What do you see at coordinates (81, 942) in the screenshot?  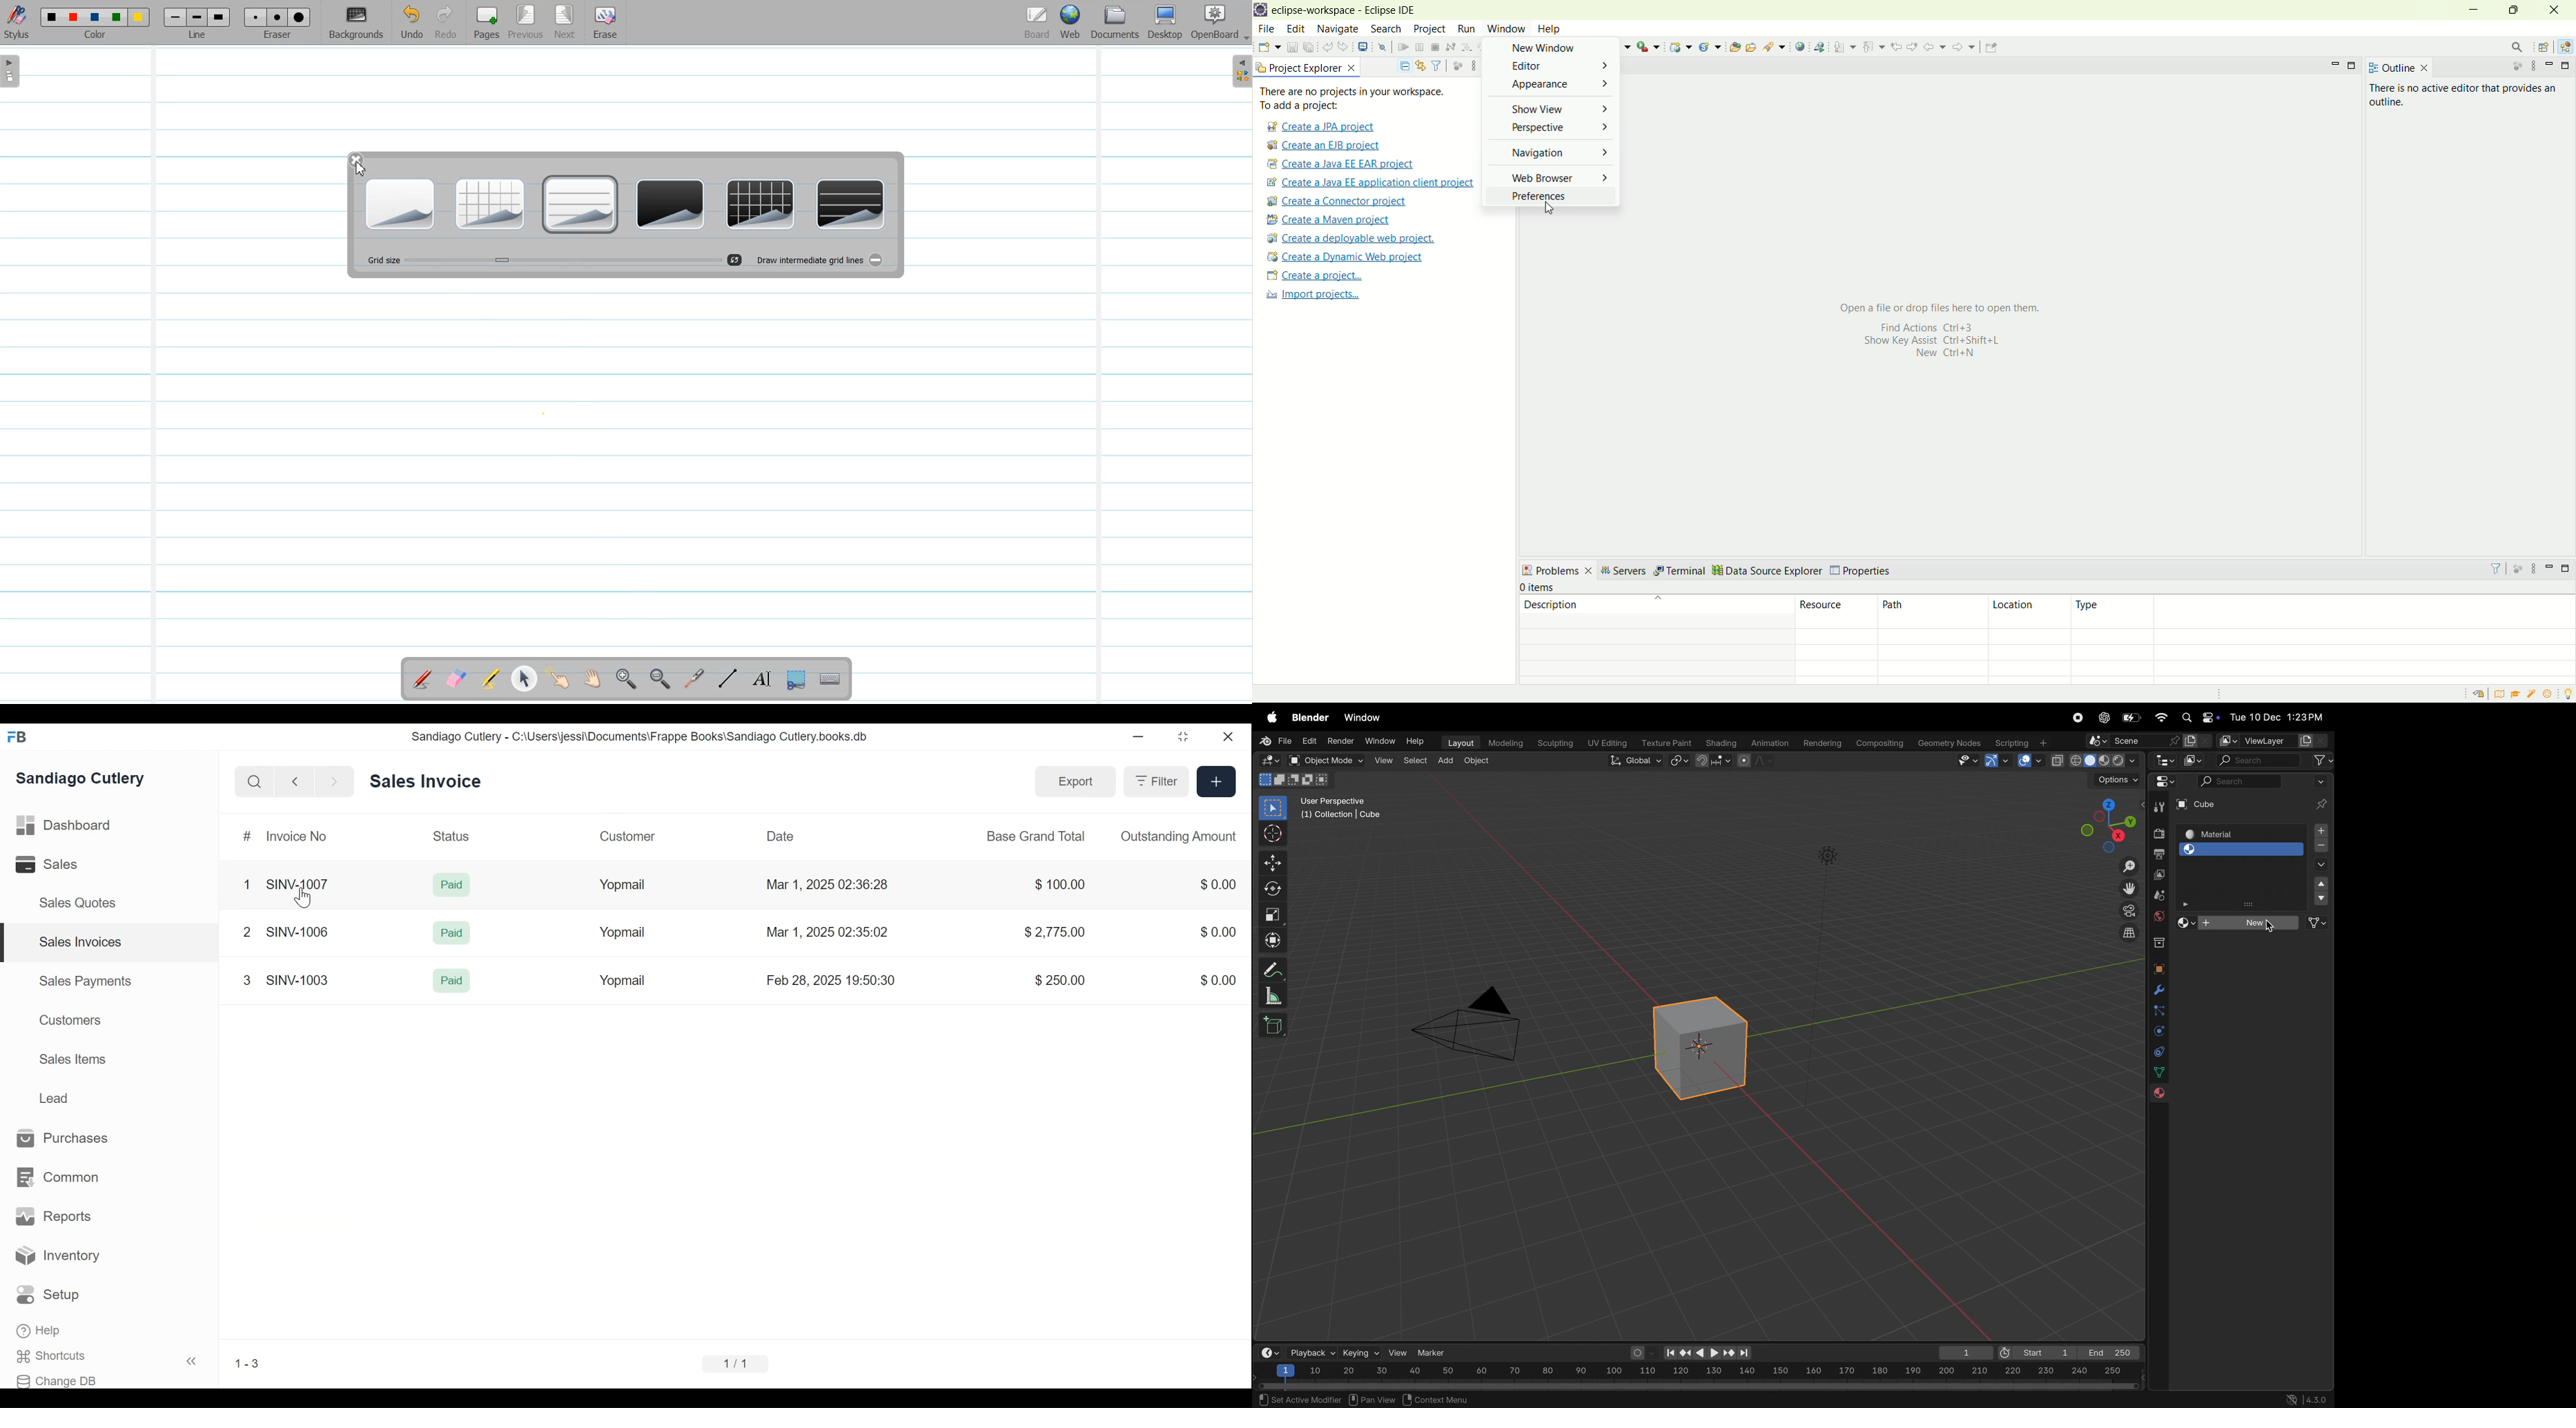 I see `Sales Invoices` at bounding box center [81, 942].